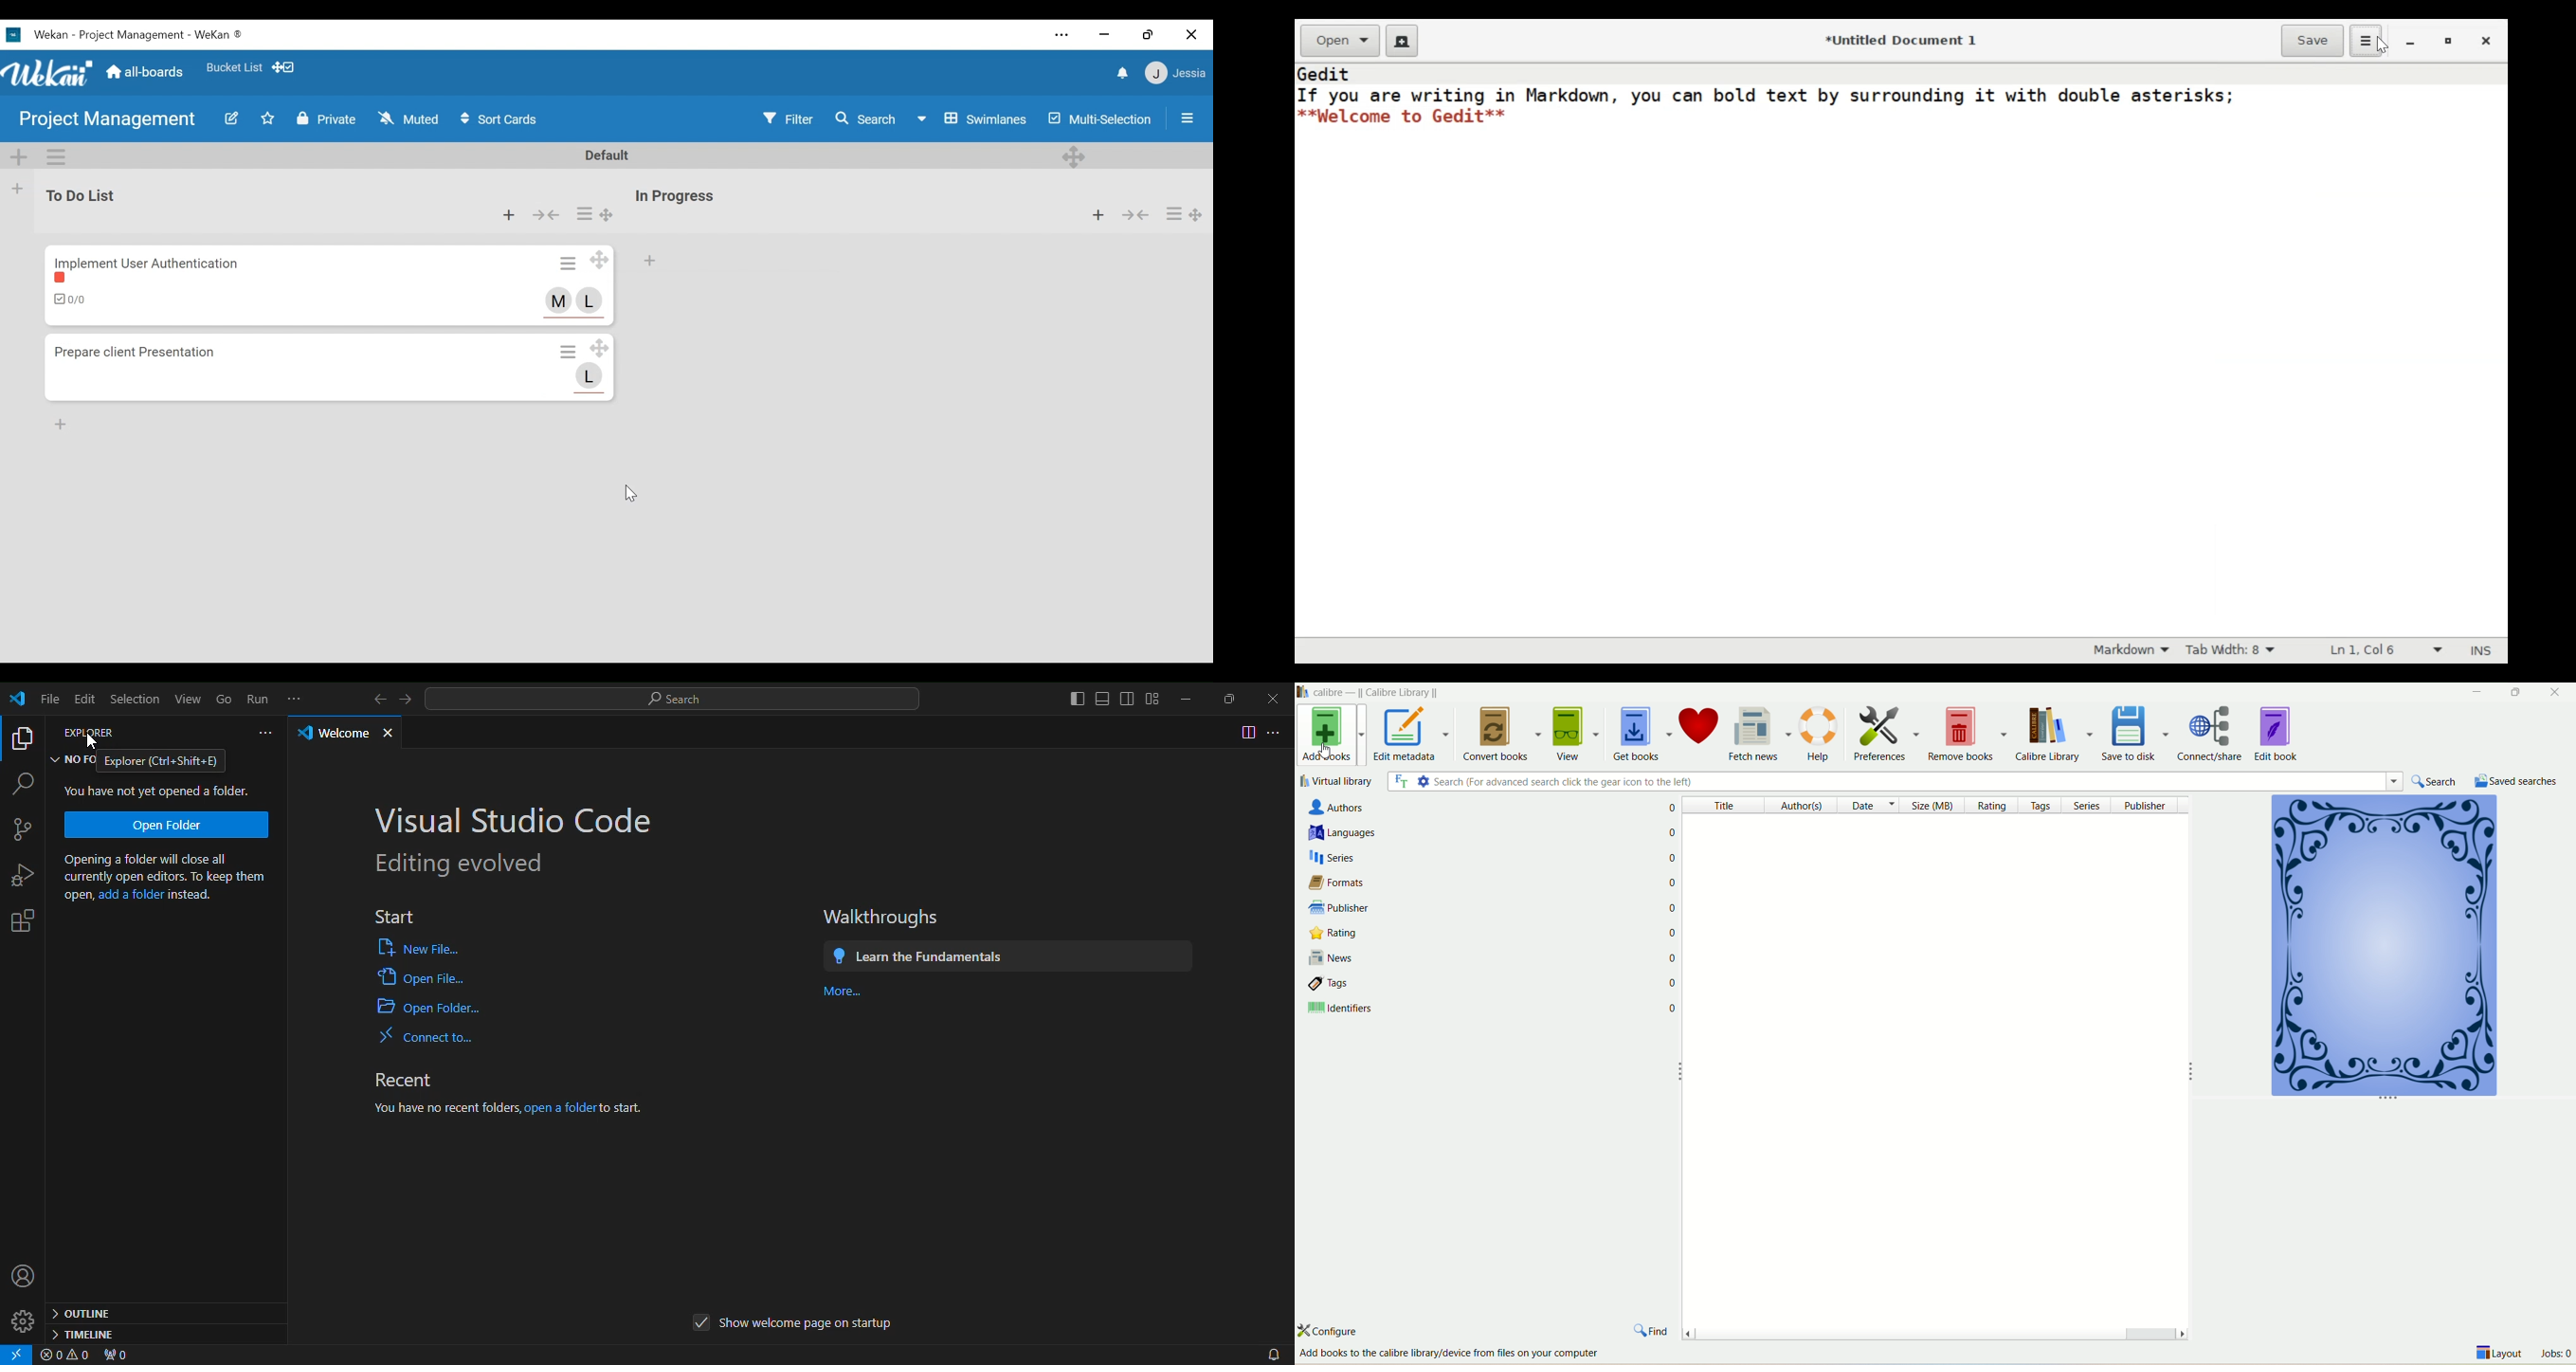 The image size is (2576, 1372). Describe the element at coordinates (1722, 806) in the screenshot. I see `title` at that location.